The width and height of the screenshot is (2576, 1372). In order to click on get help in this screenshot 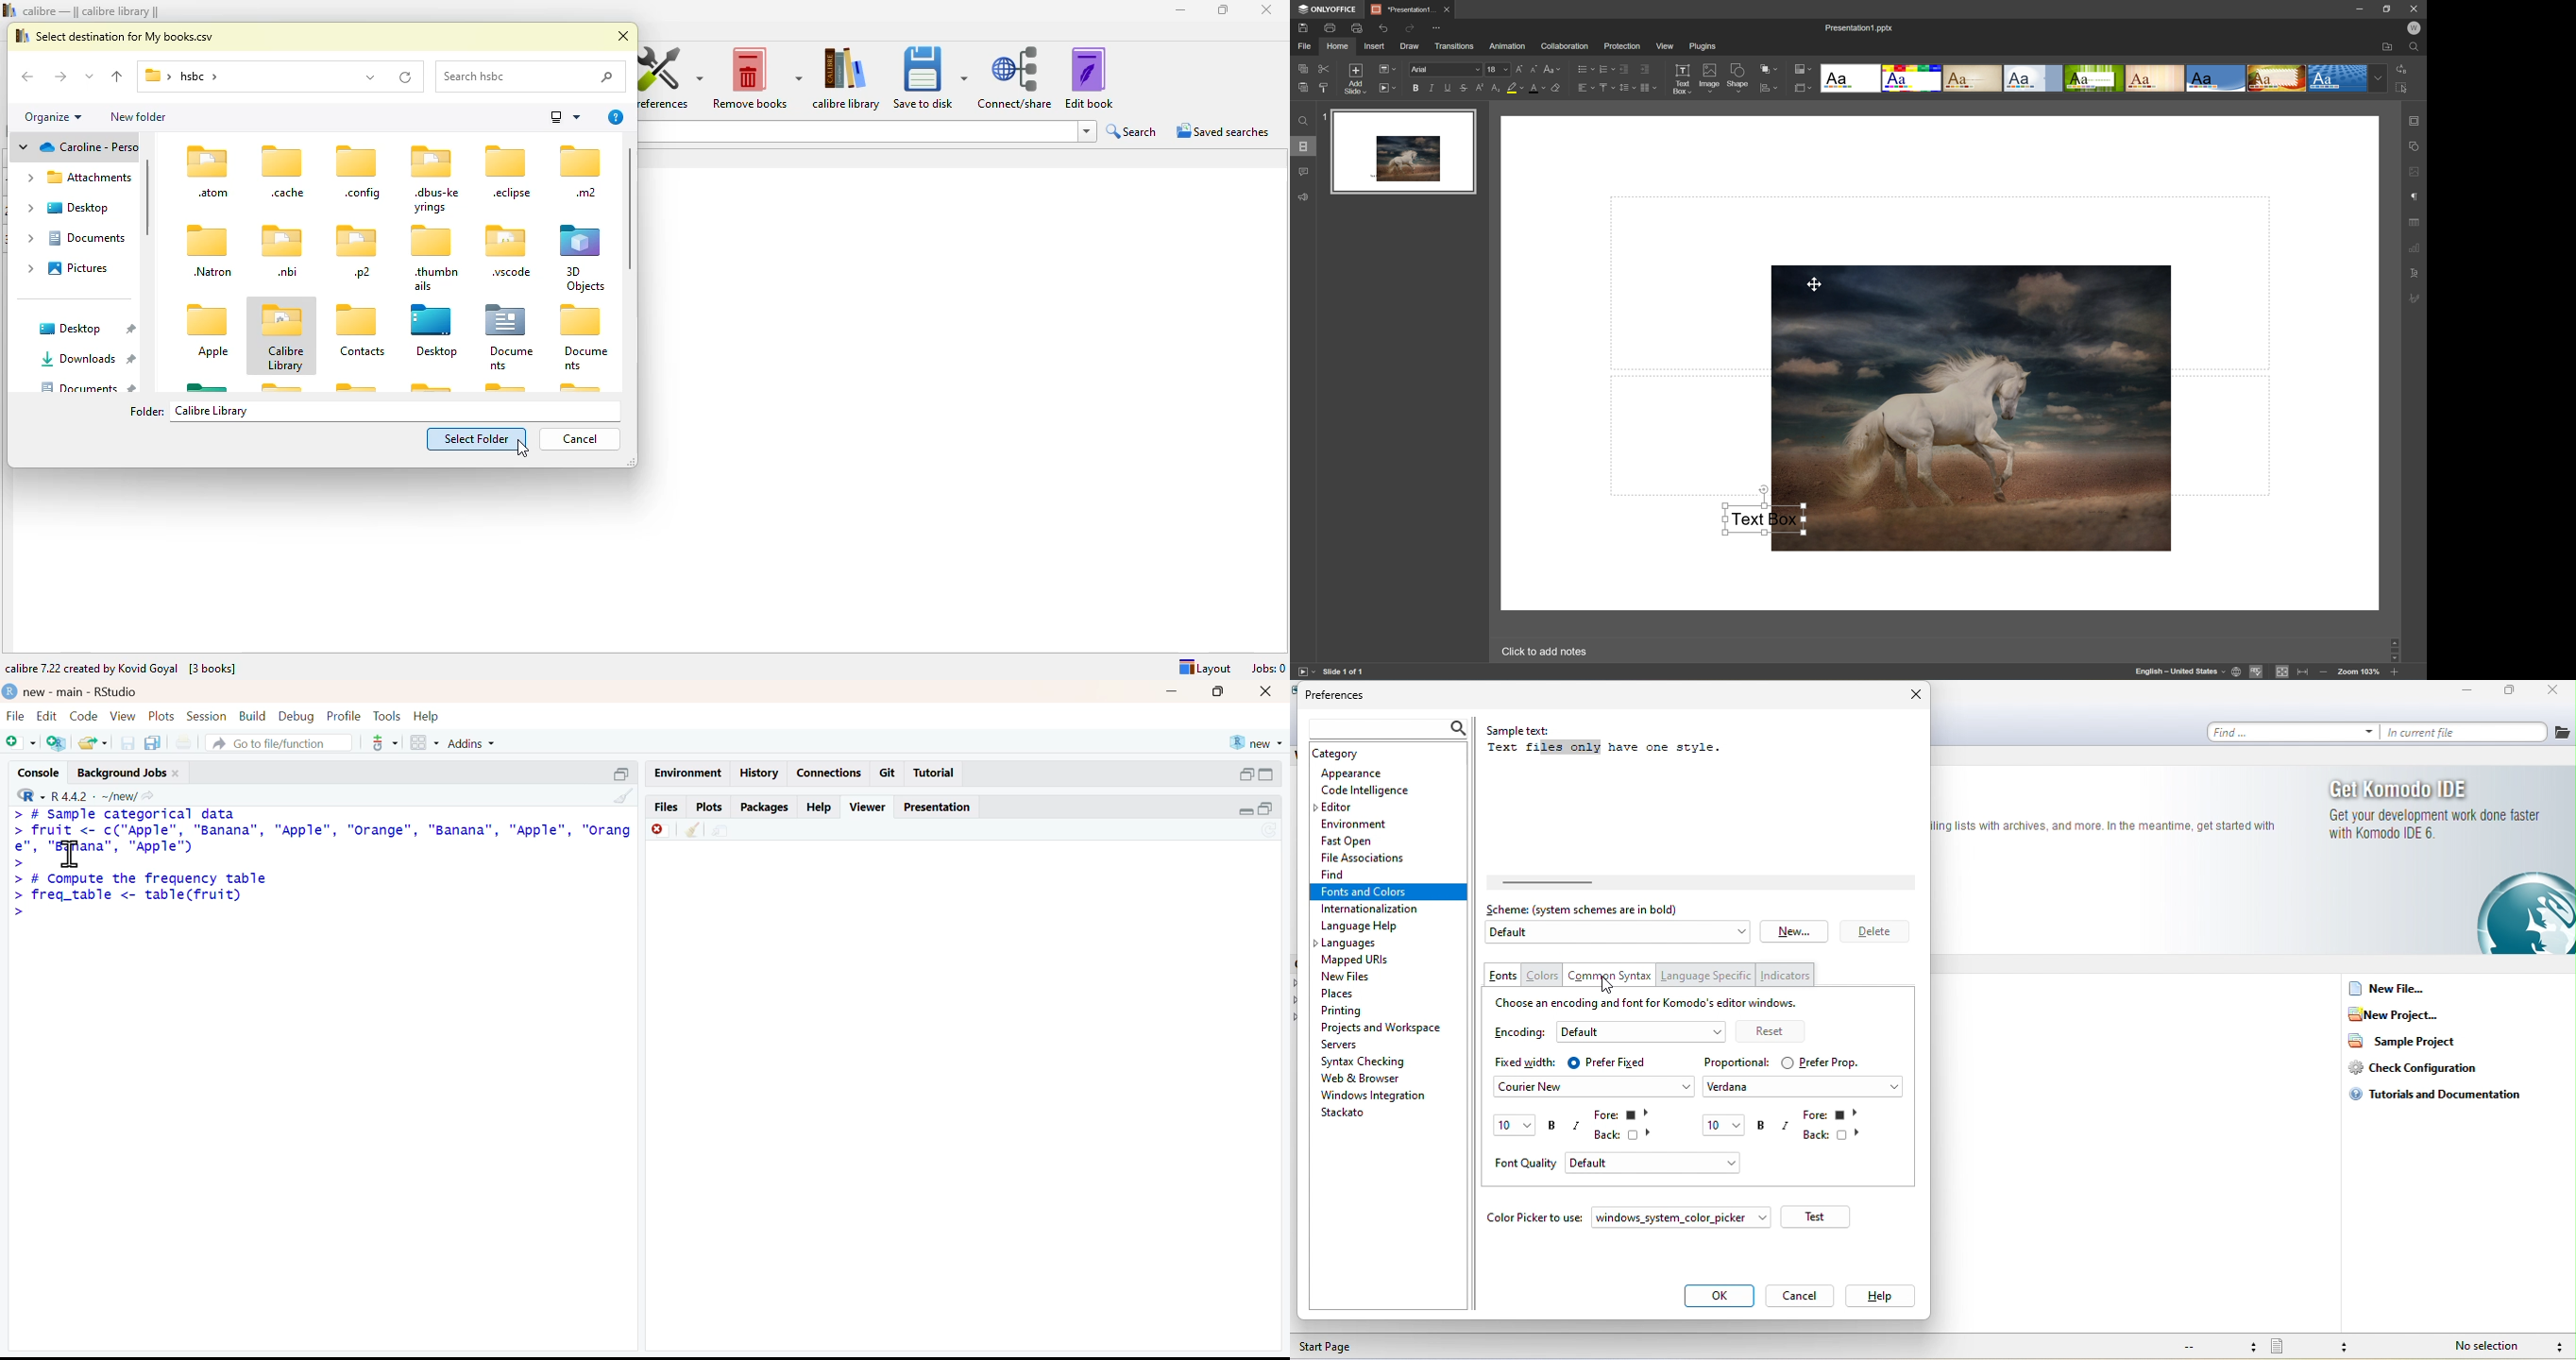, I will do `click(617, 117)`.